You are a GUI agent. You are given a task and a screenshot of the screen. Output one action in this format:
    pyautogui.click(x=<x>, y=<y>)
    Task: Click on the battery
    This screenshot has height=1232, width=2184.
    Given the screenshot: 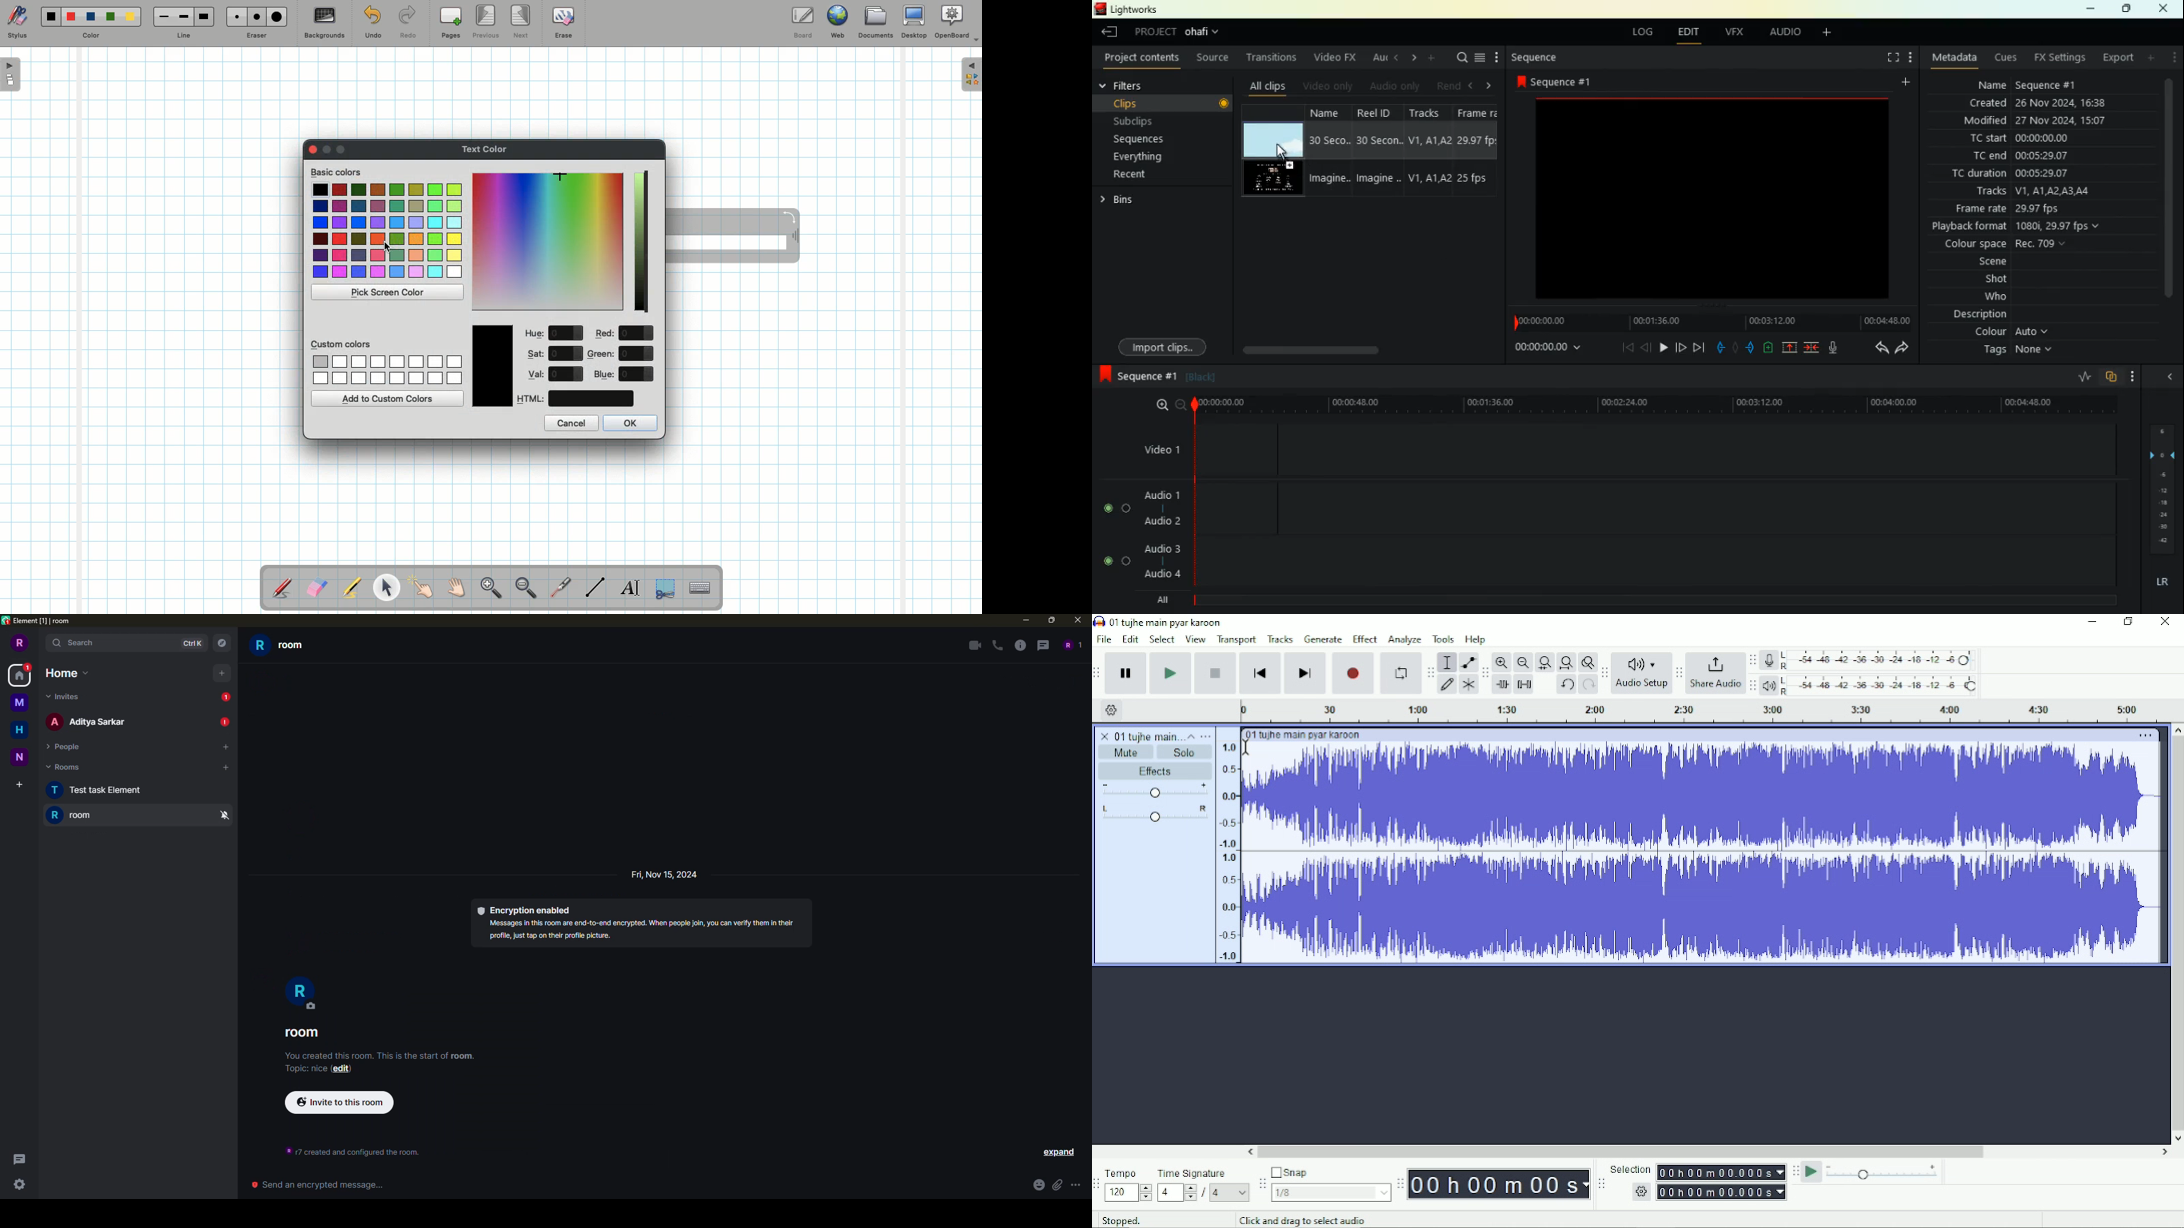 What is the action you would take?
    pyautogui.click(x=1768, y=348)
    